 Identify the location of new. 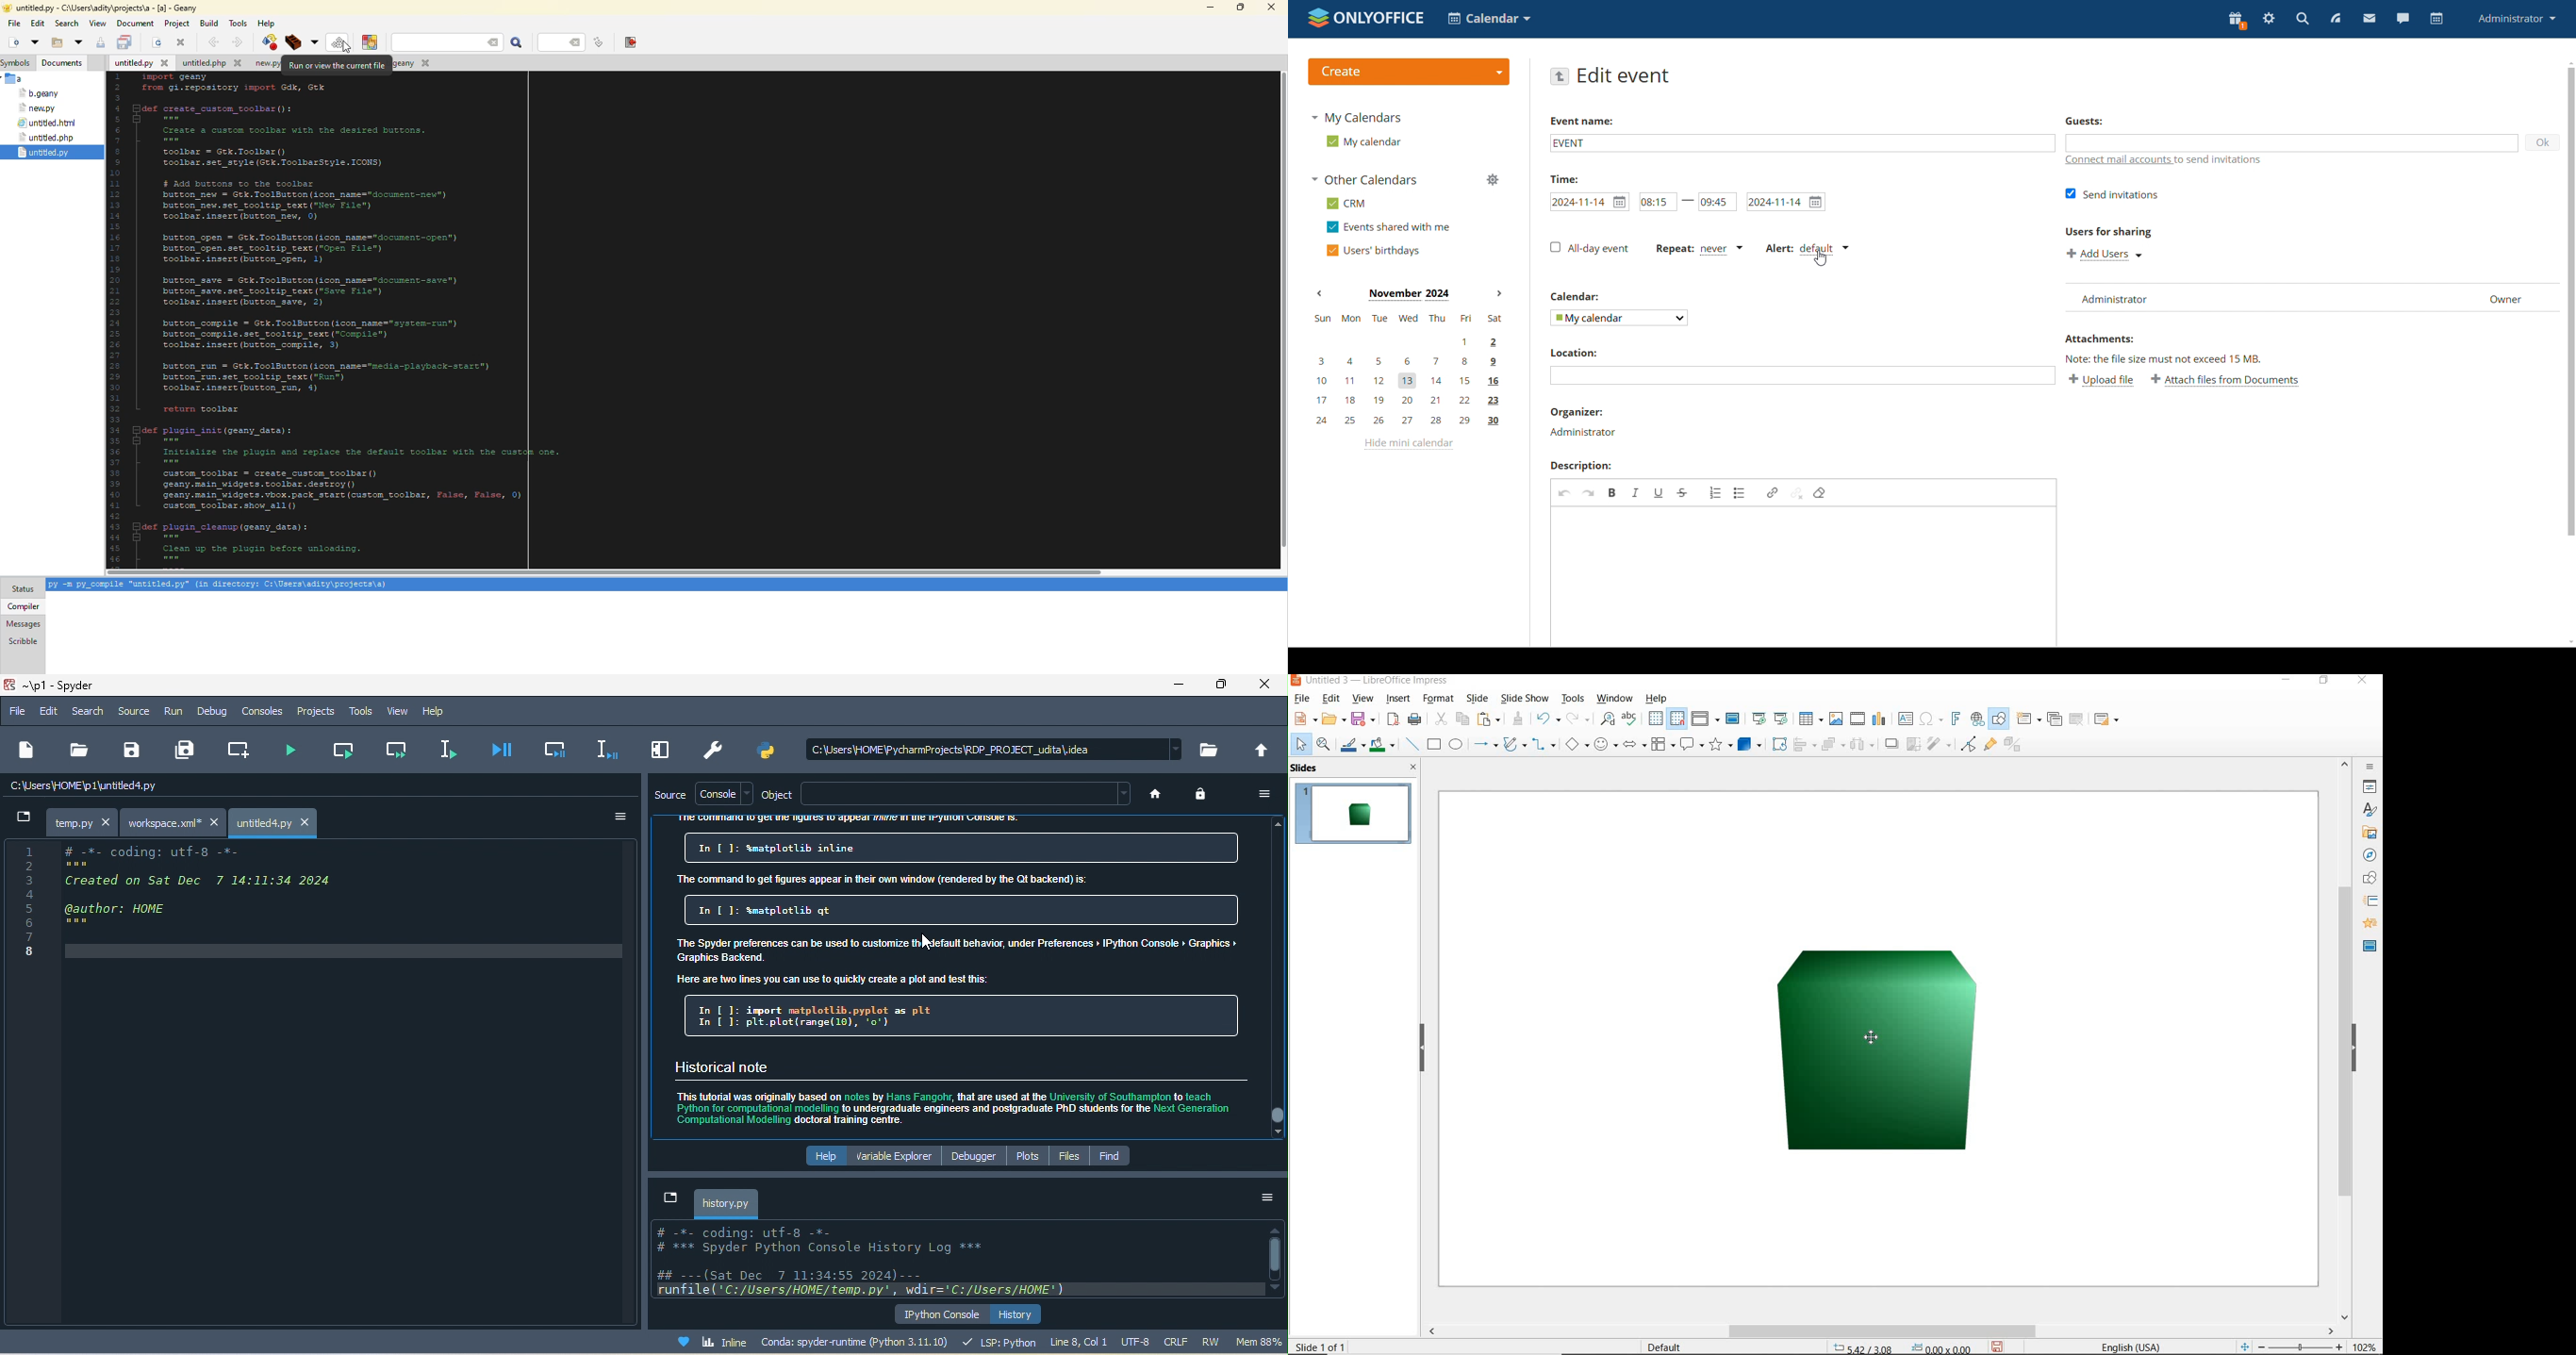
(26, 749).